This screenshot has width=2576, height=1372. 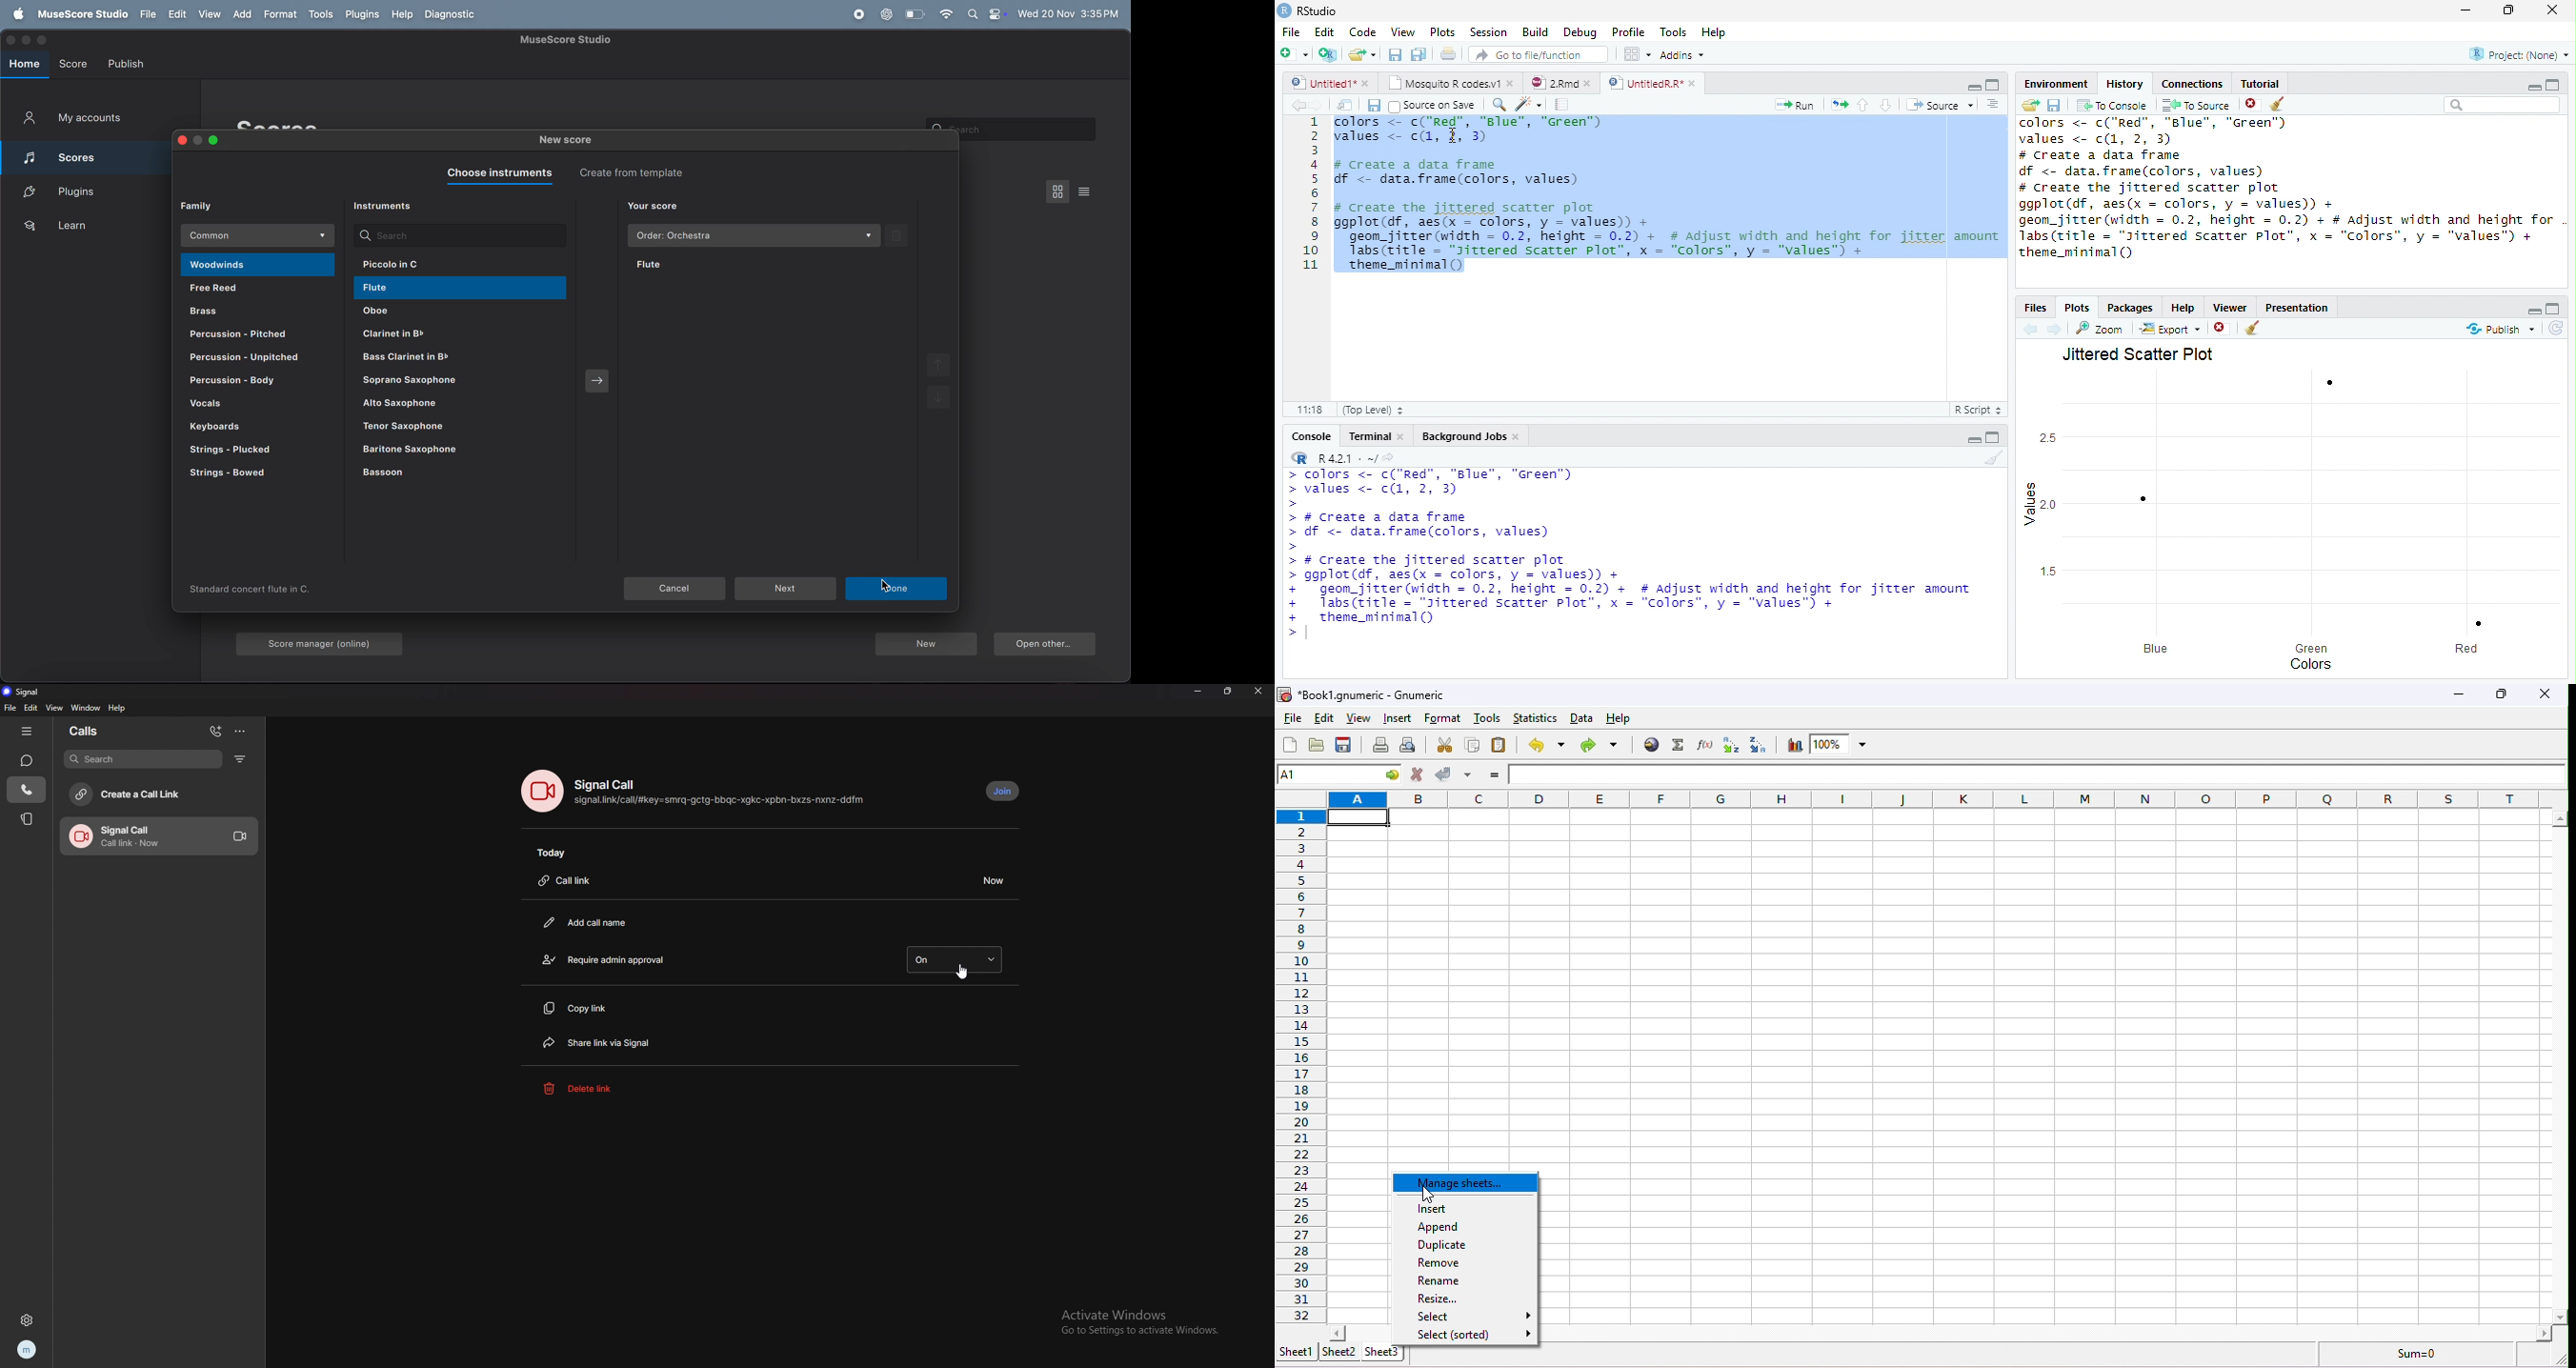 What do you see at coordinates (1312, 435) in the screenshot?
I see `Console` at bounding box center [1312, 435].